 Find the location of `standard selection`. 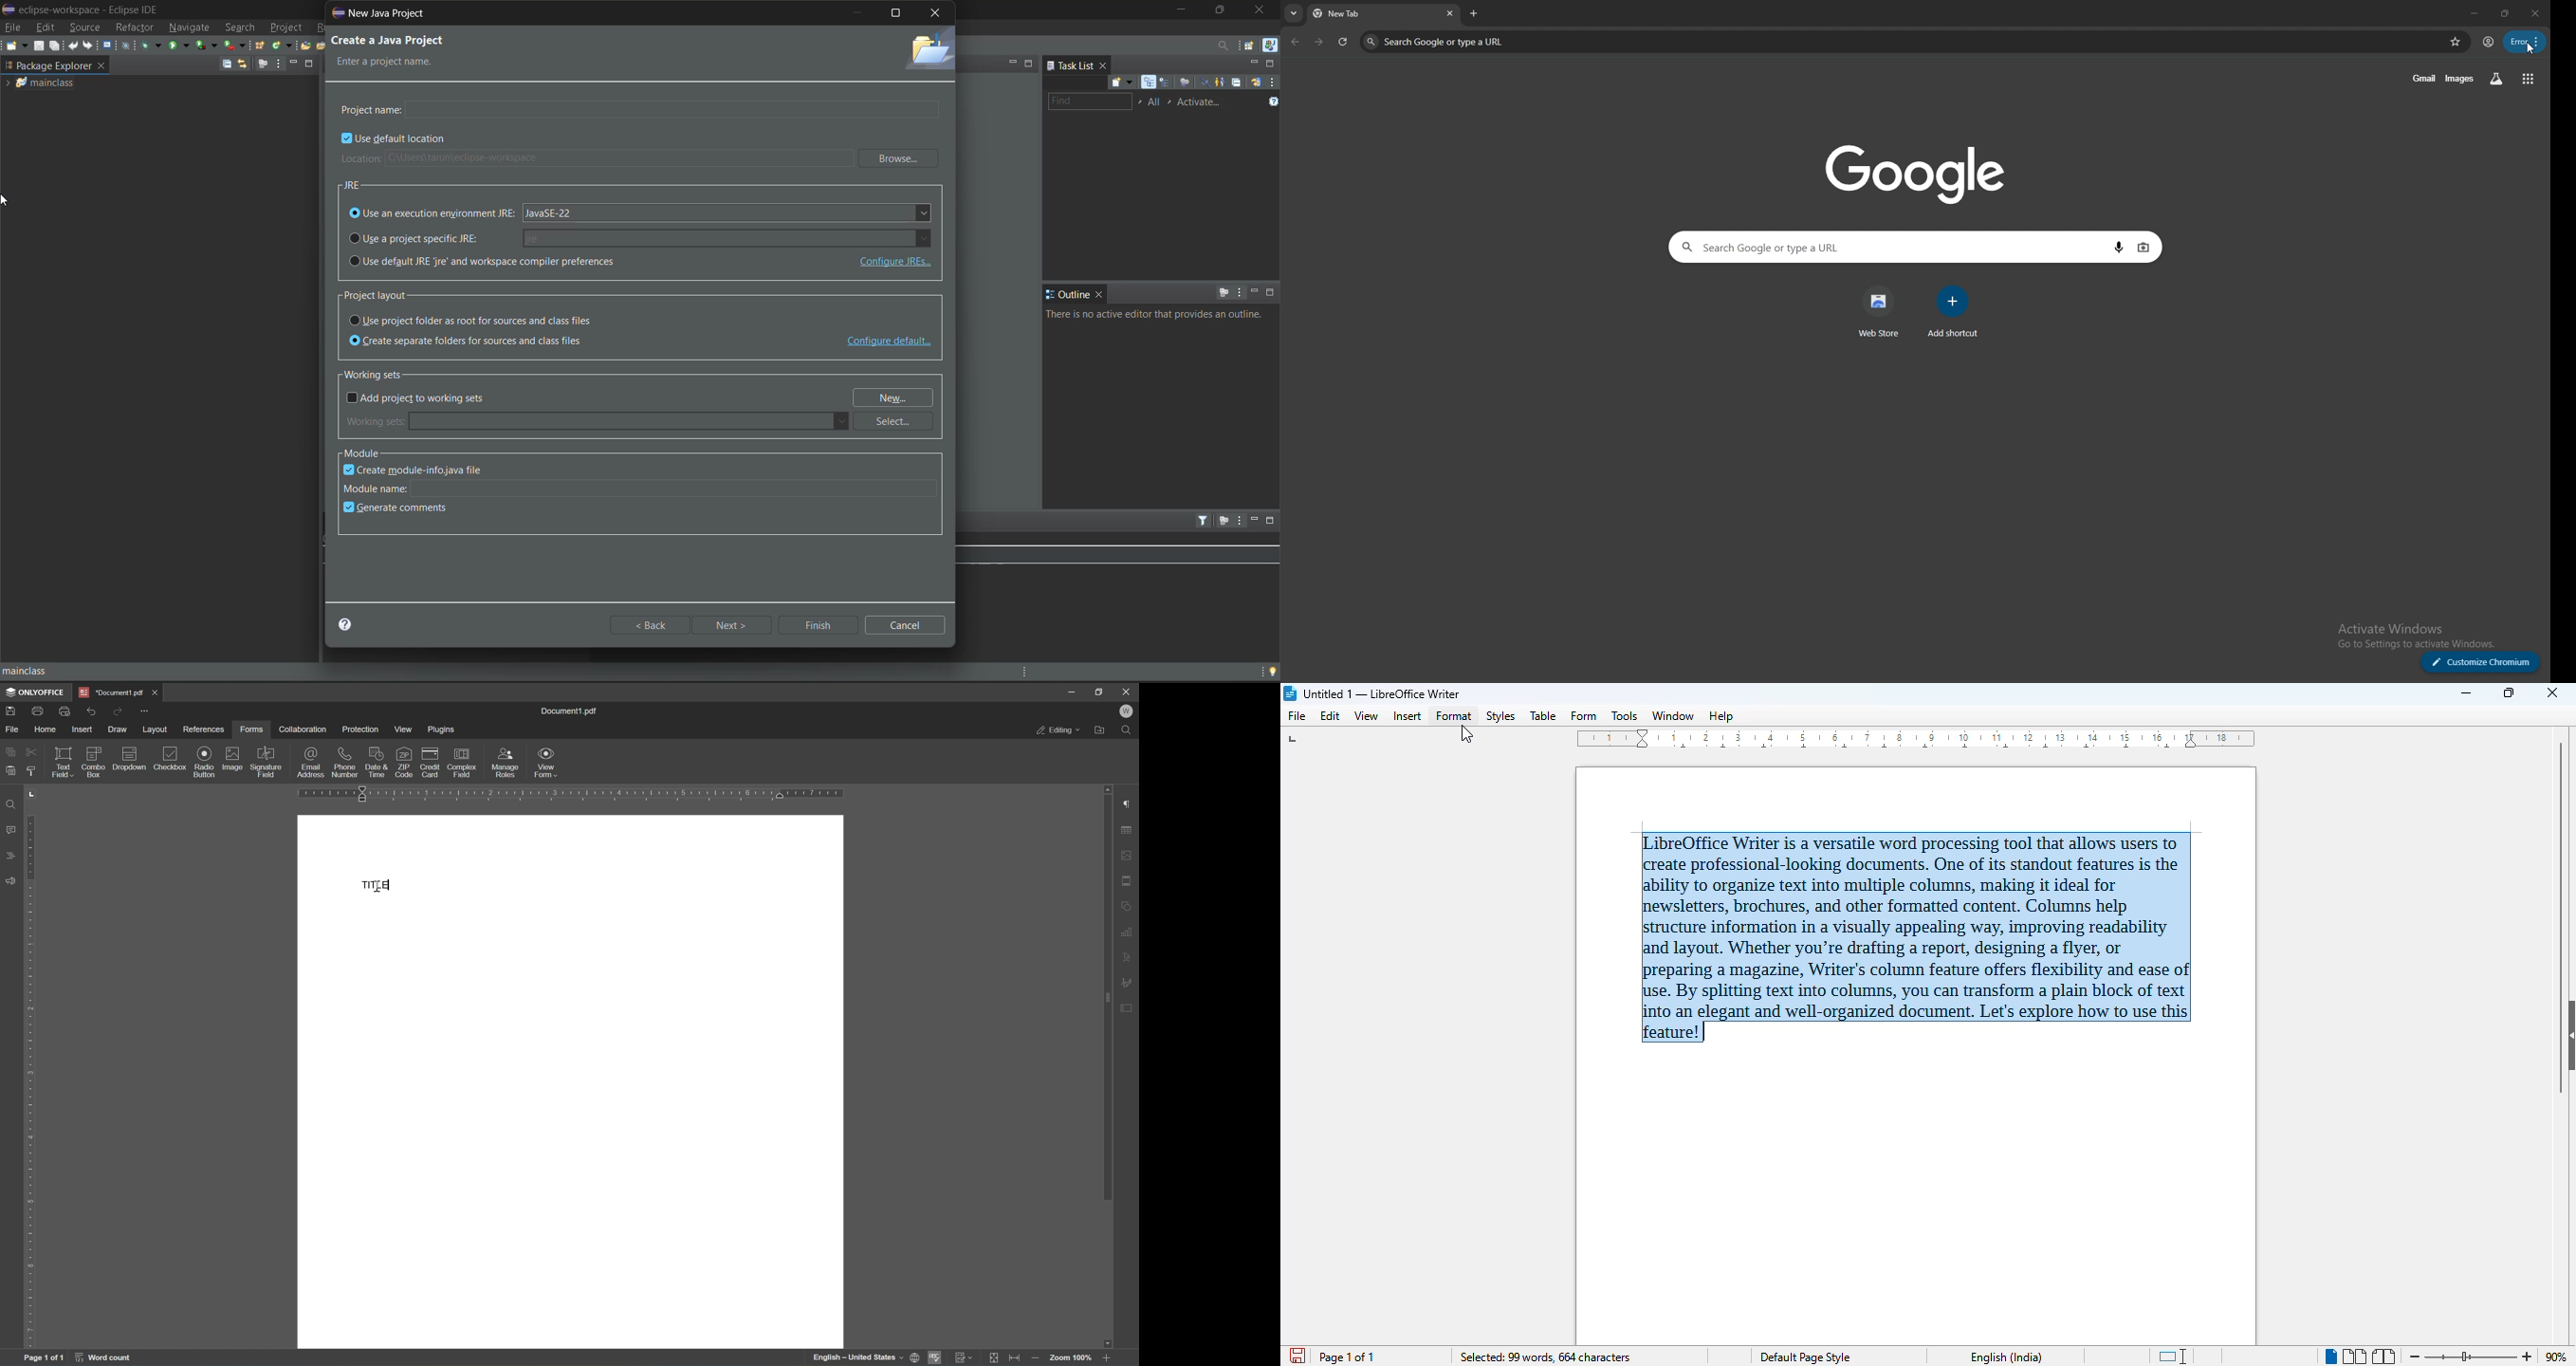

standard selection is located at coordinates (2175, 1356).